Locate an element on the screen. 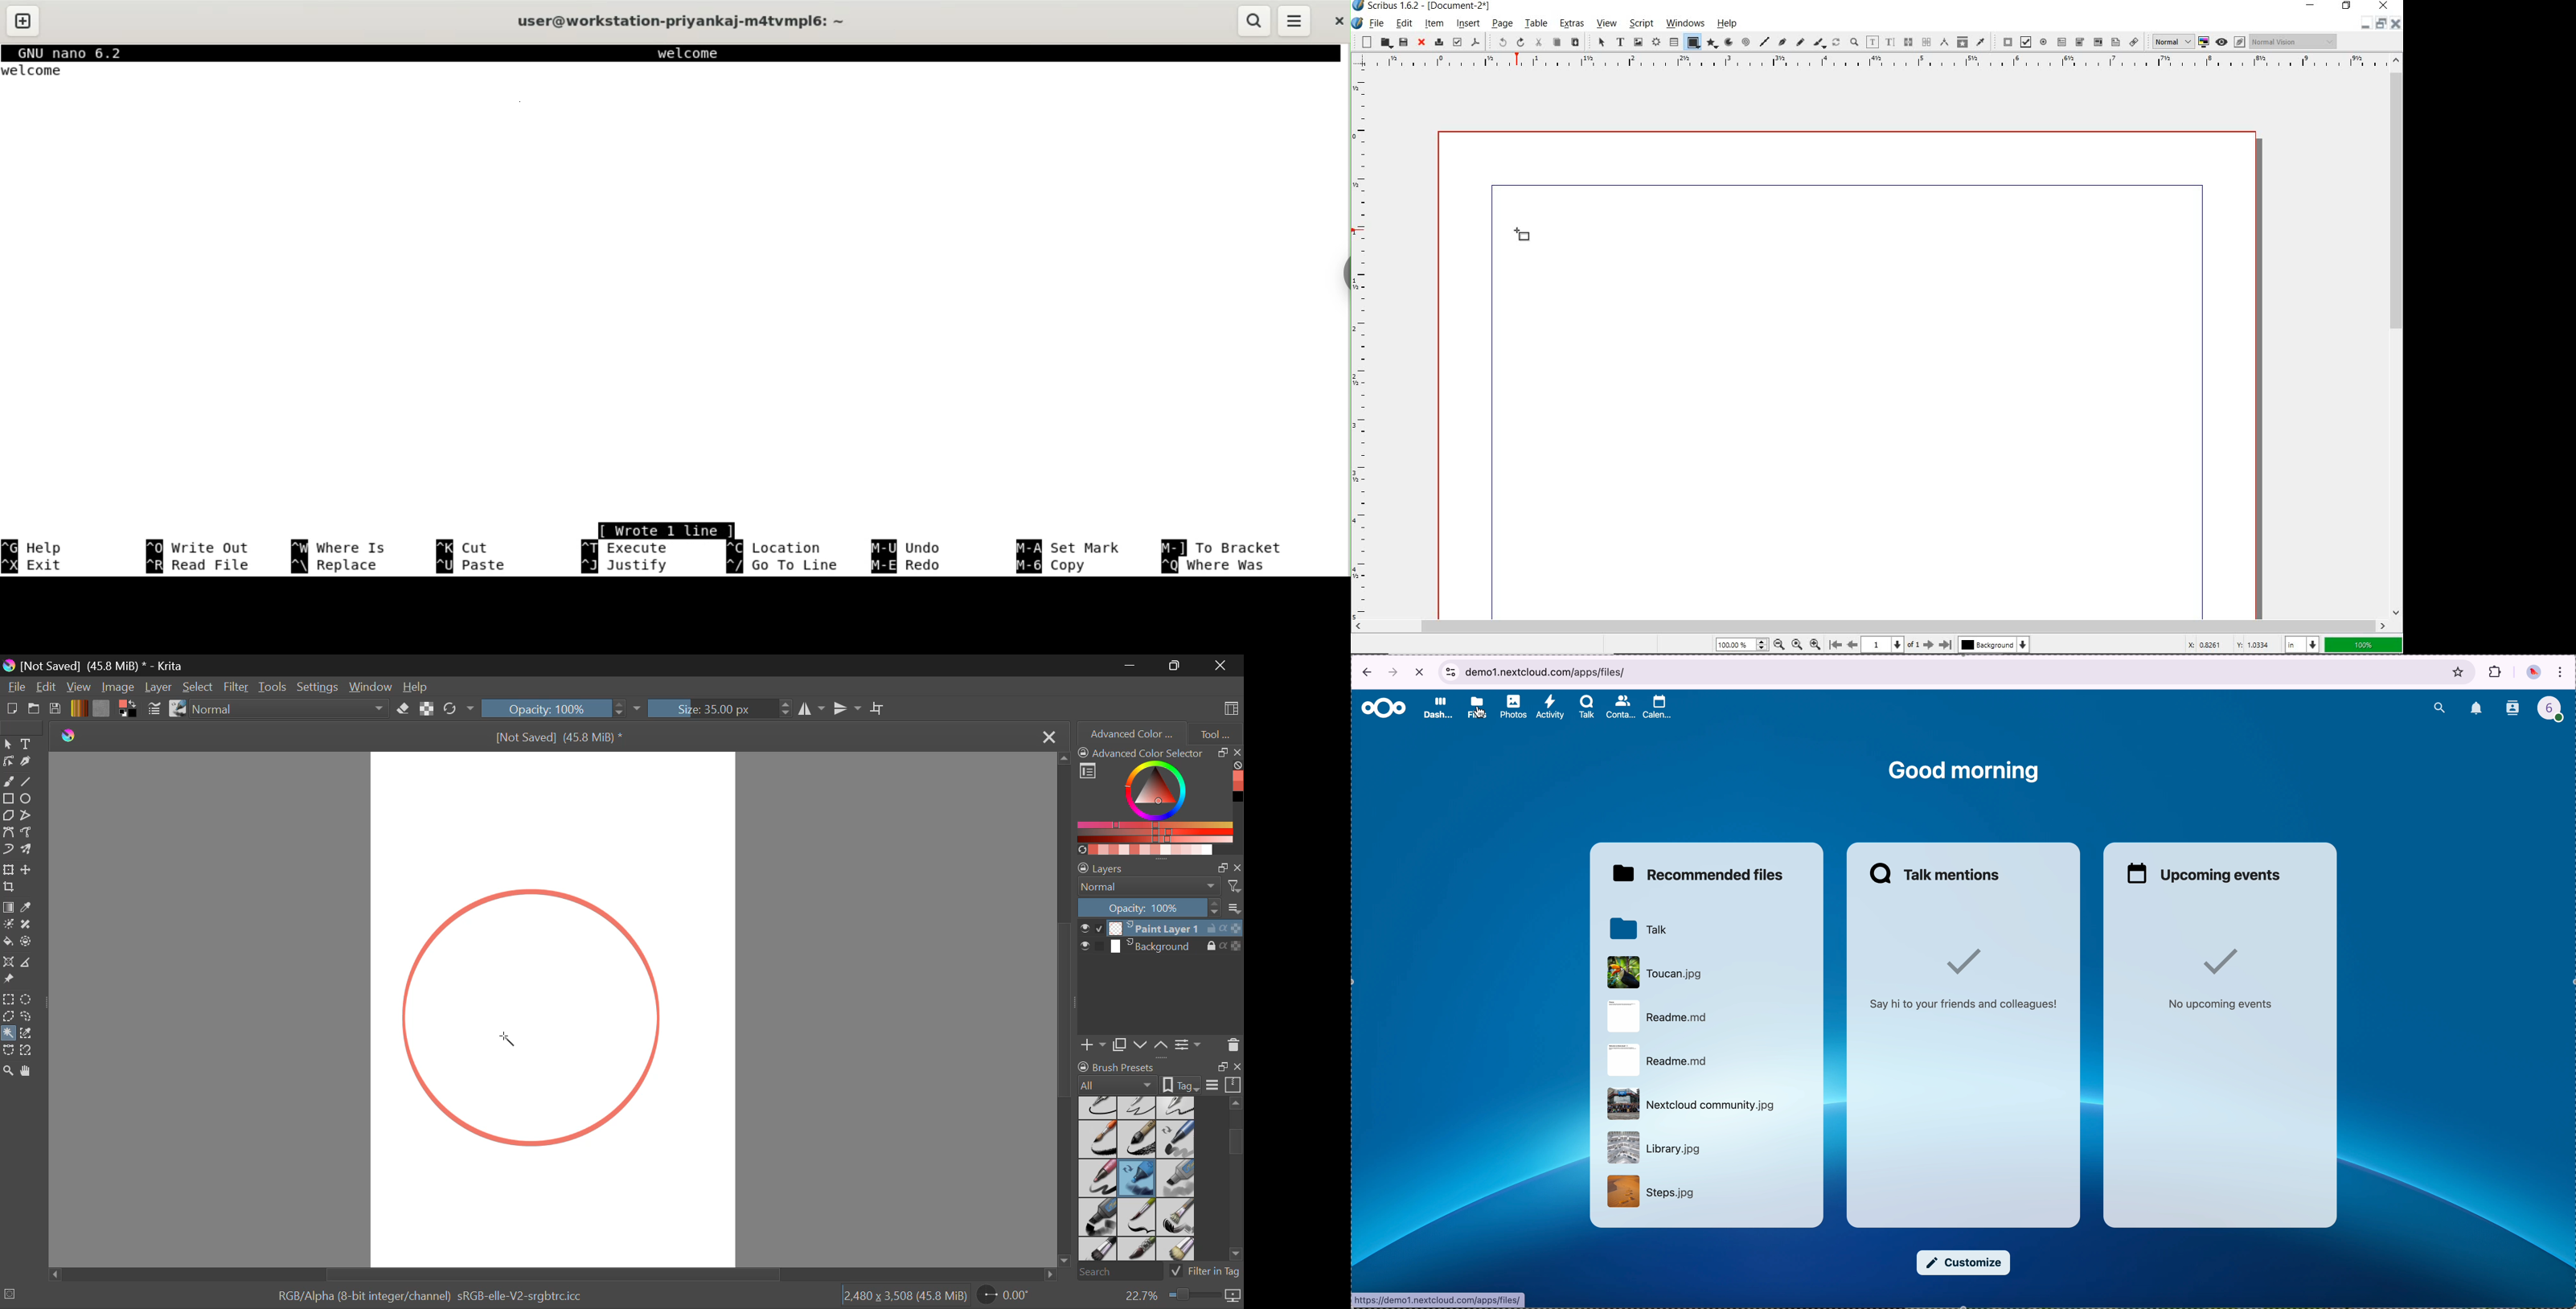  print is located at coordinates (1438, 42).